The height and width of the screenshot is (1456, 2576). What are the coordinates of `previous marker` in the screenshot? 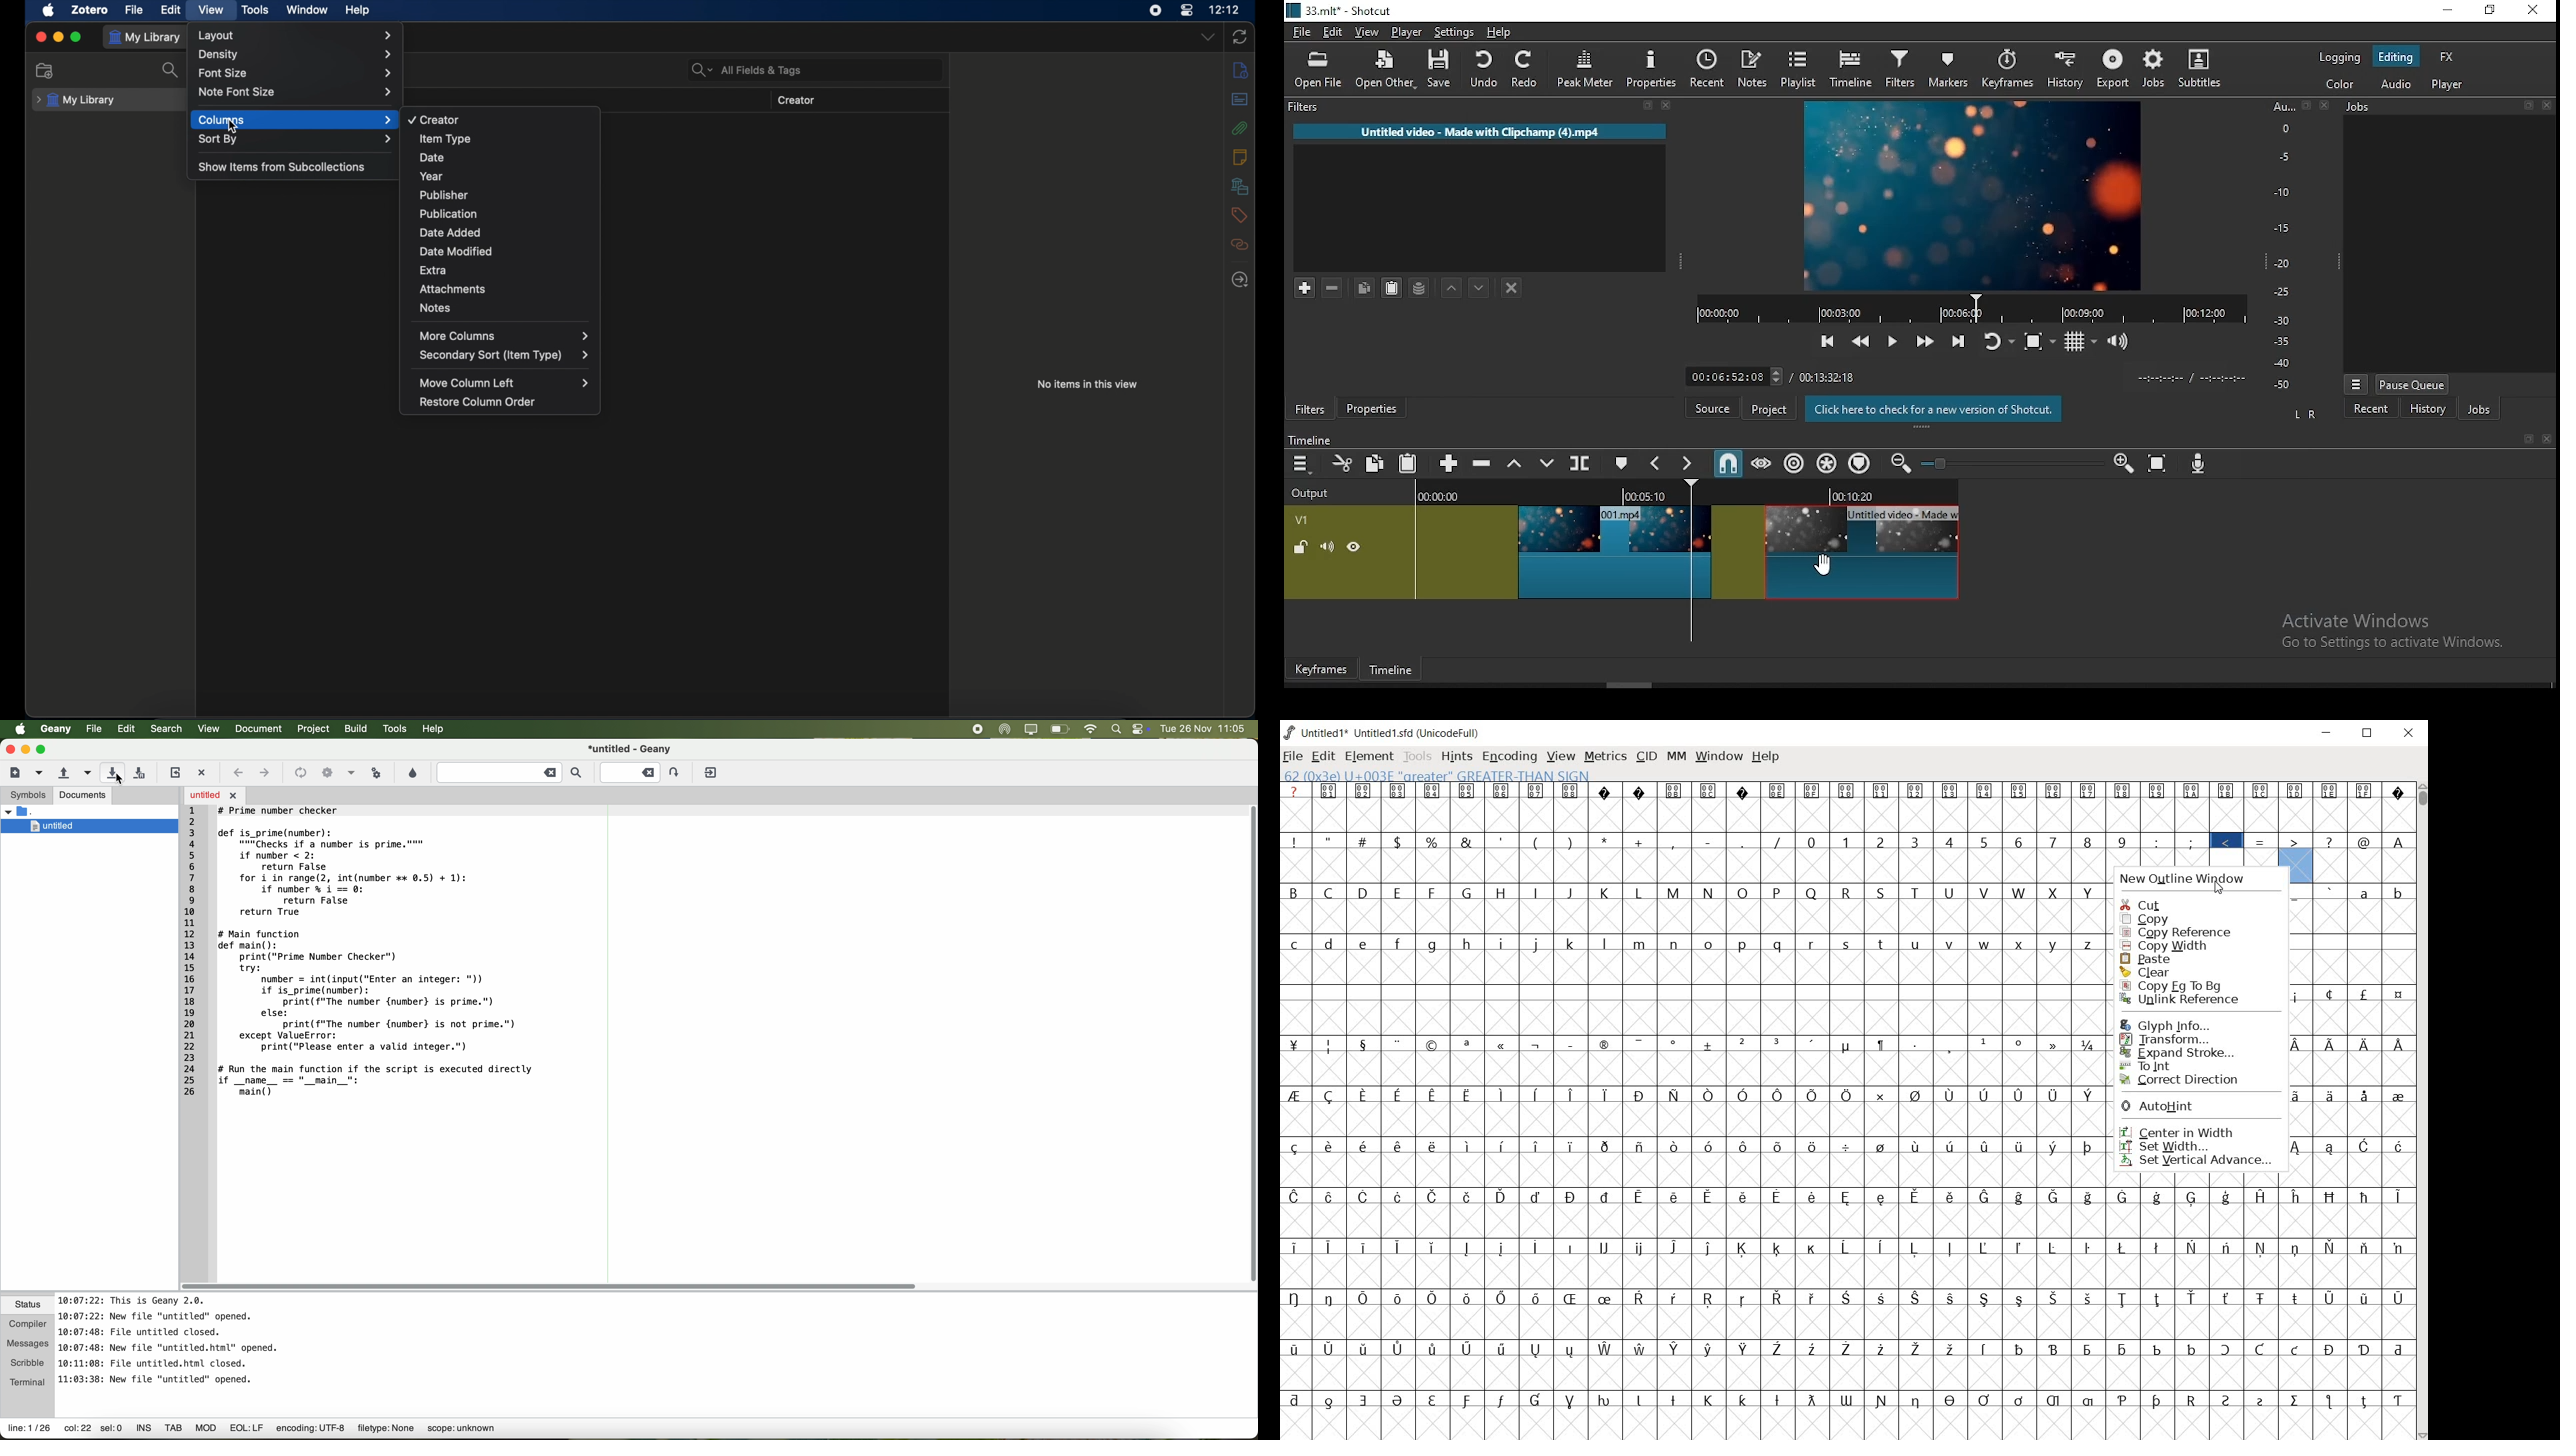 It's located at (1660, 465).